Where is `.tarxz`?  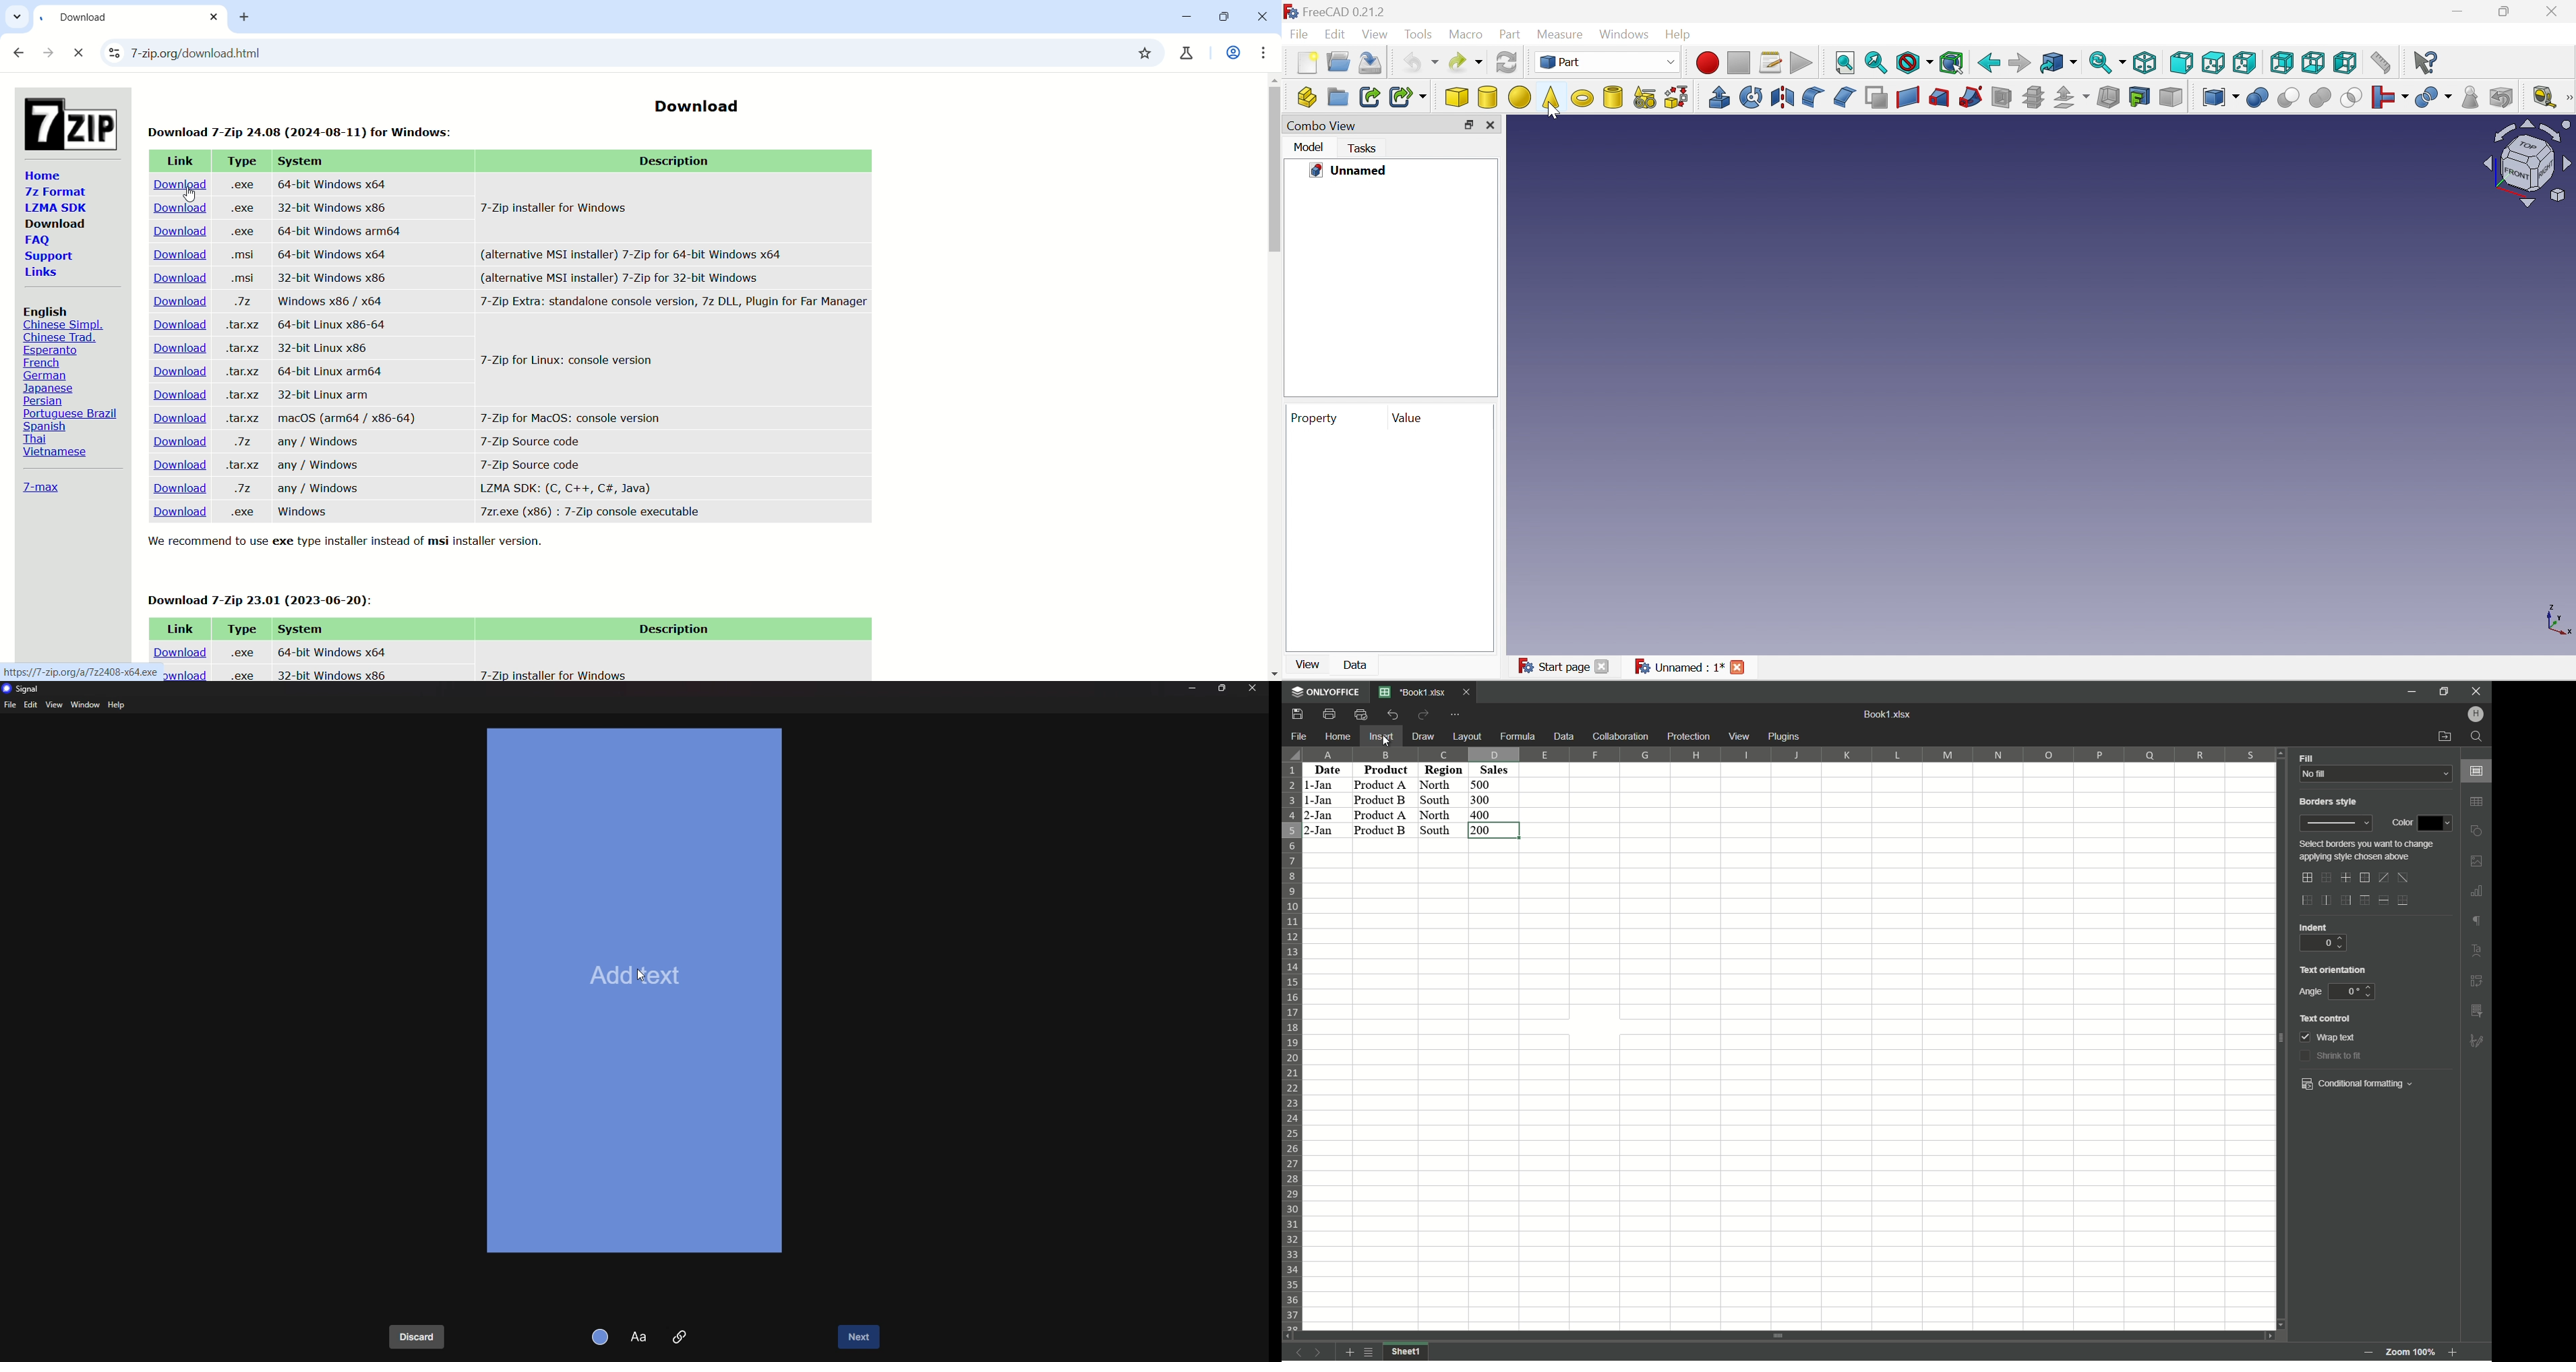 .tarxz is located at coordinates (245, 325).